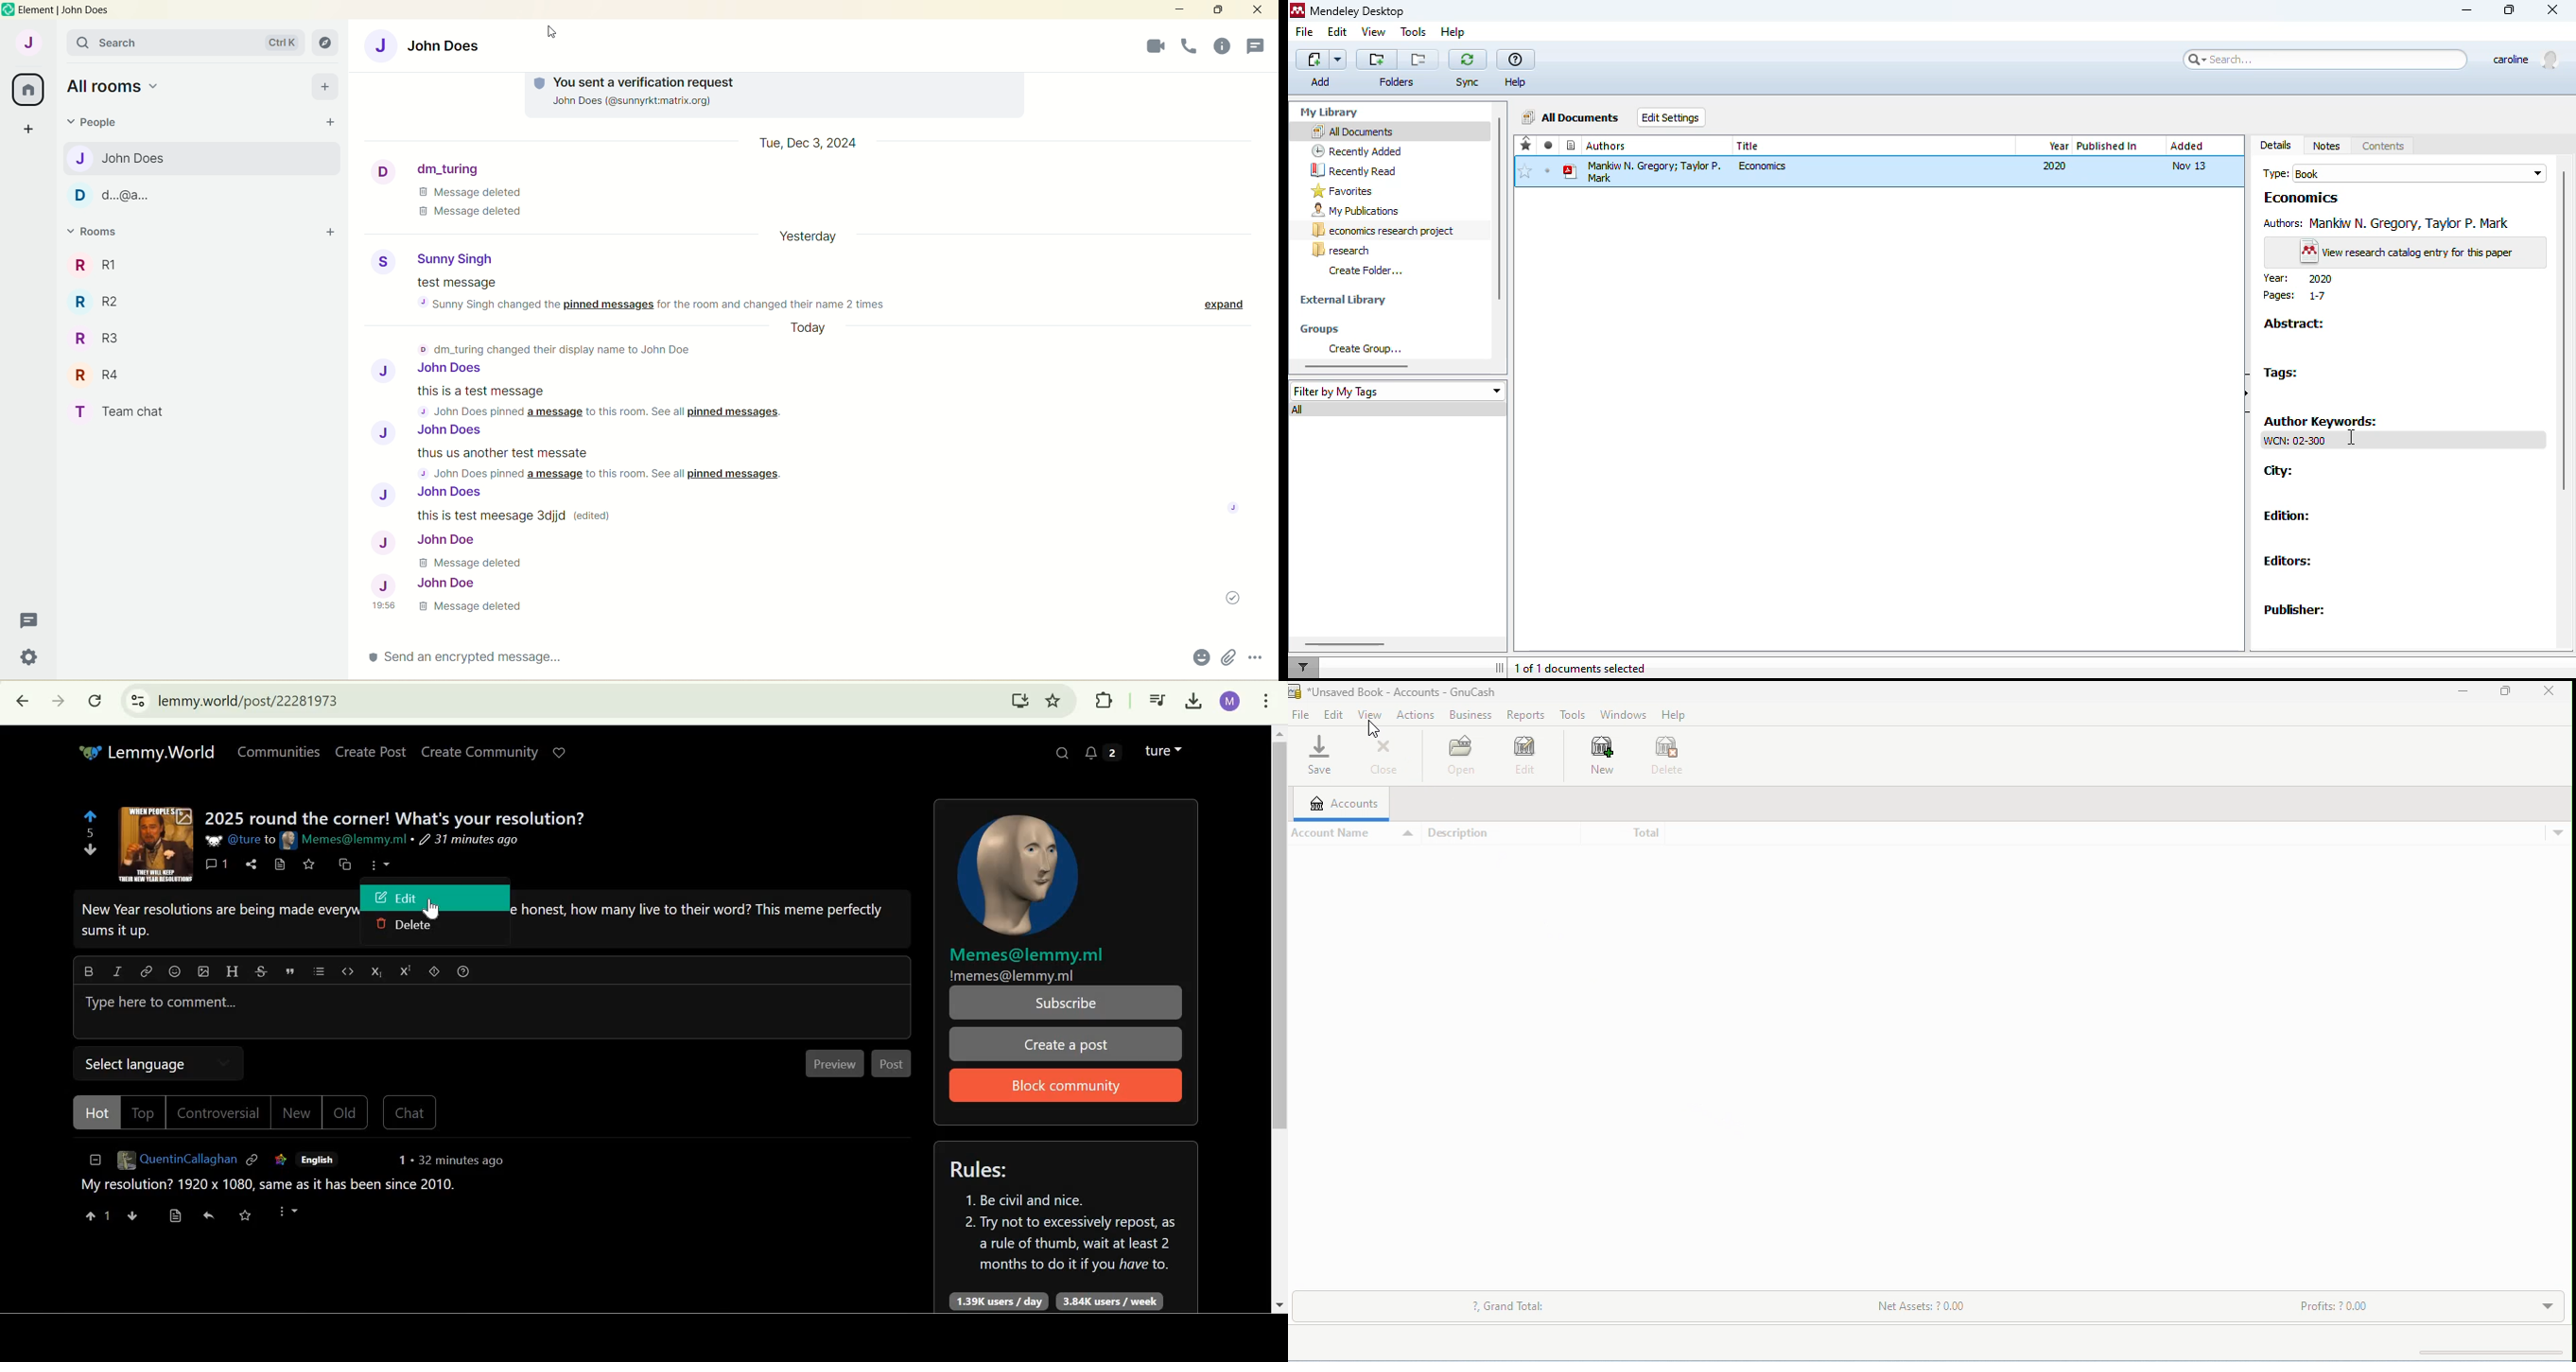  I want to click on publisher:, so click(2295, 612).